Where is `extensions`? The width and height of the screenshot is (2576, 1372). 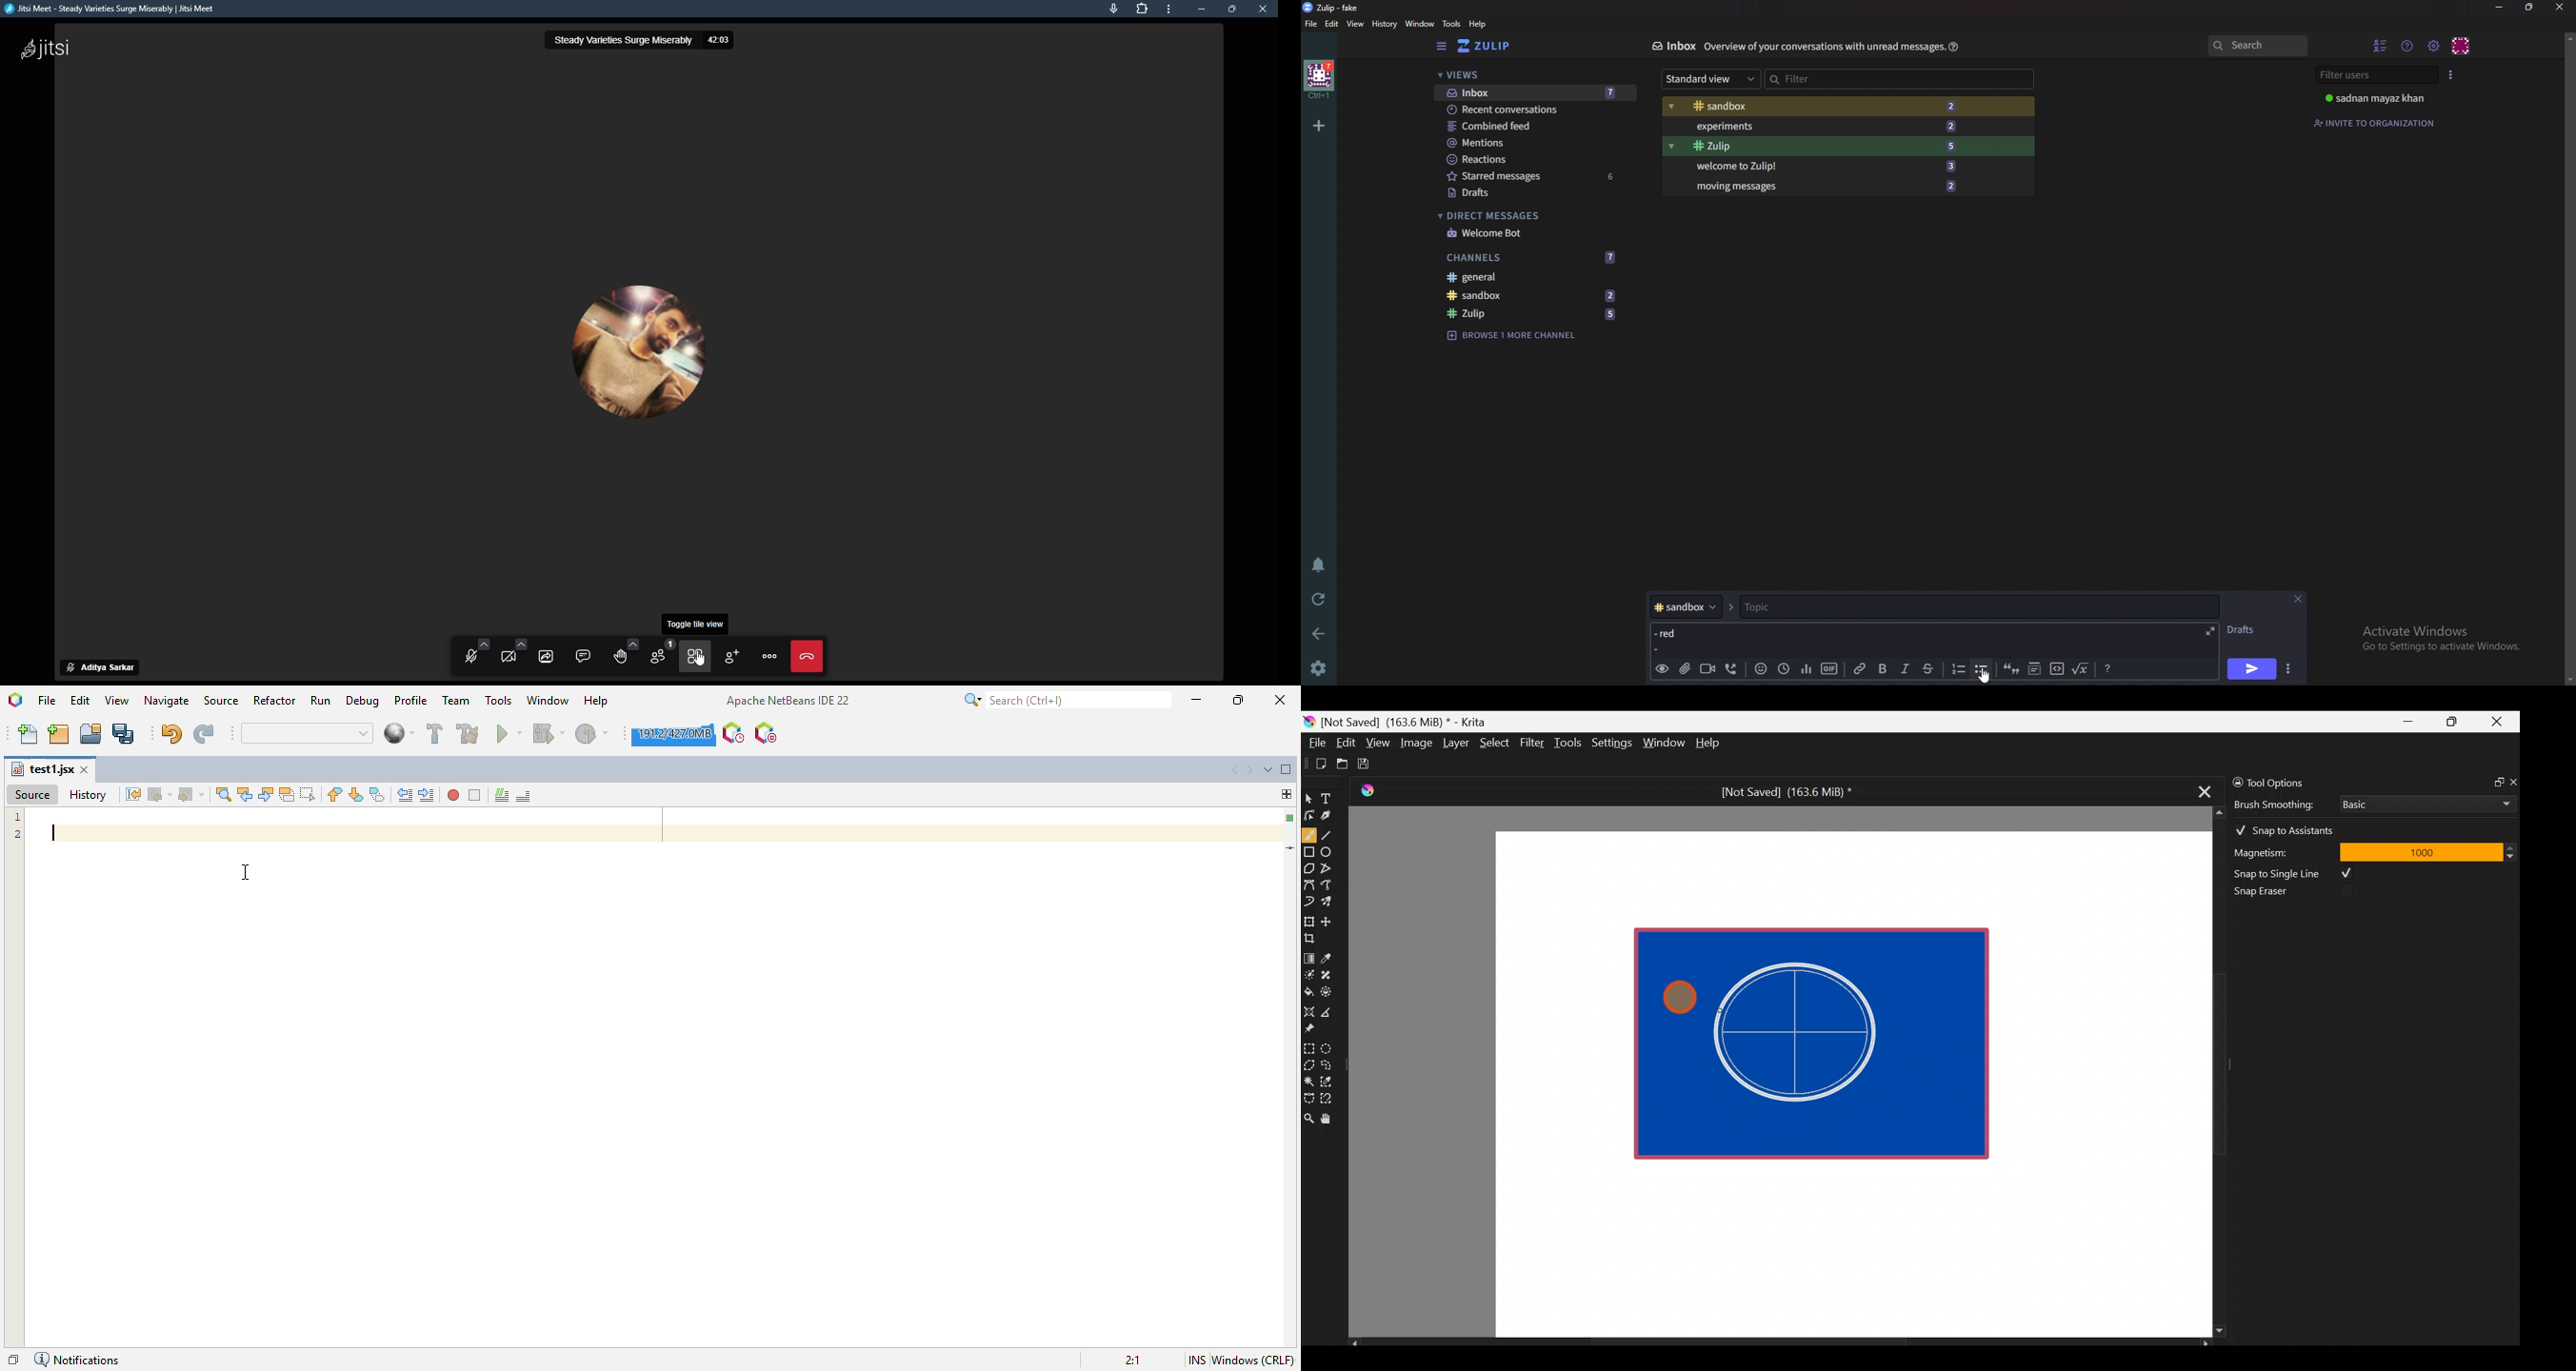 extensions is located at coordinates (1143, 9).